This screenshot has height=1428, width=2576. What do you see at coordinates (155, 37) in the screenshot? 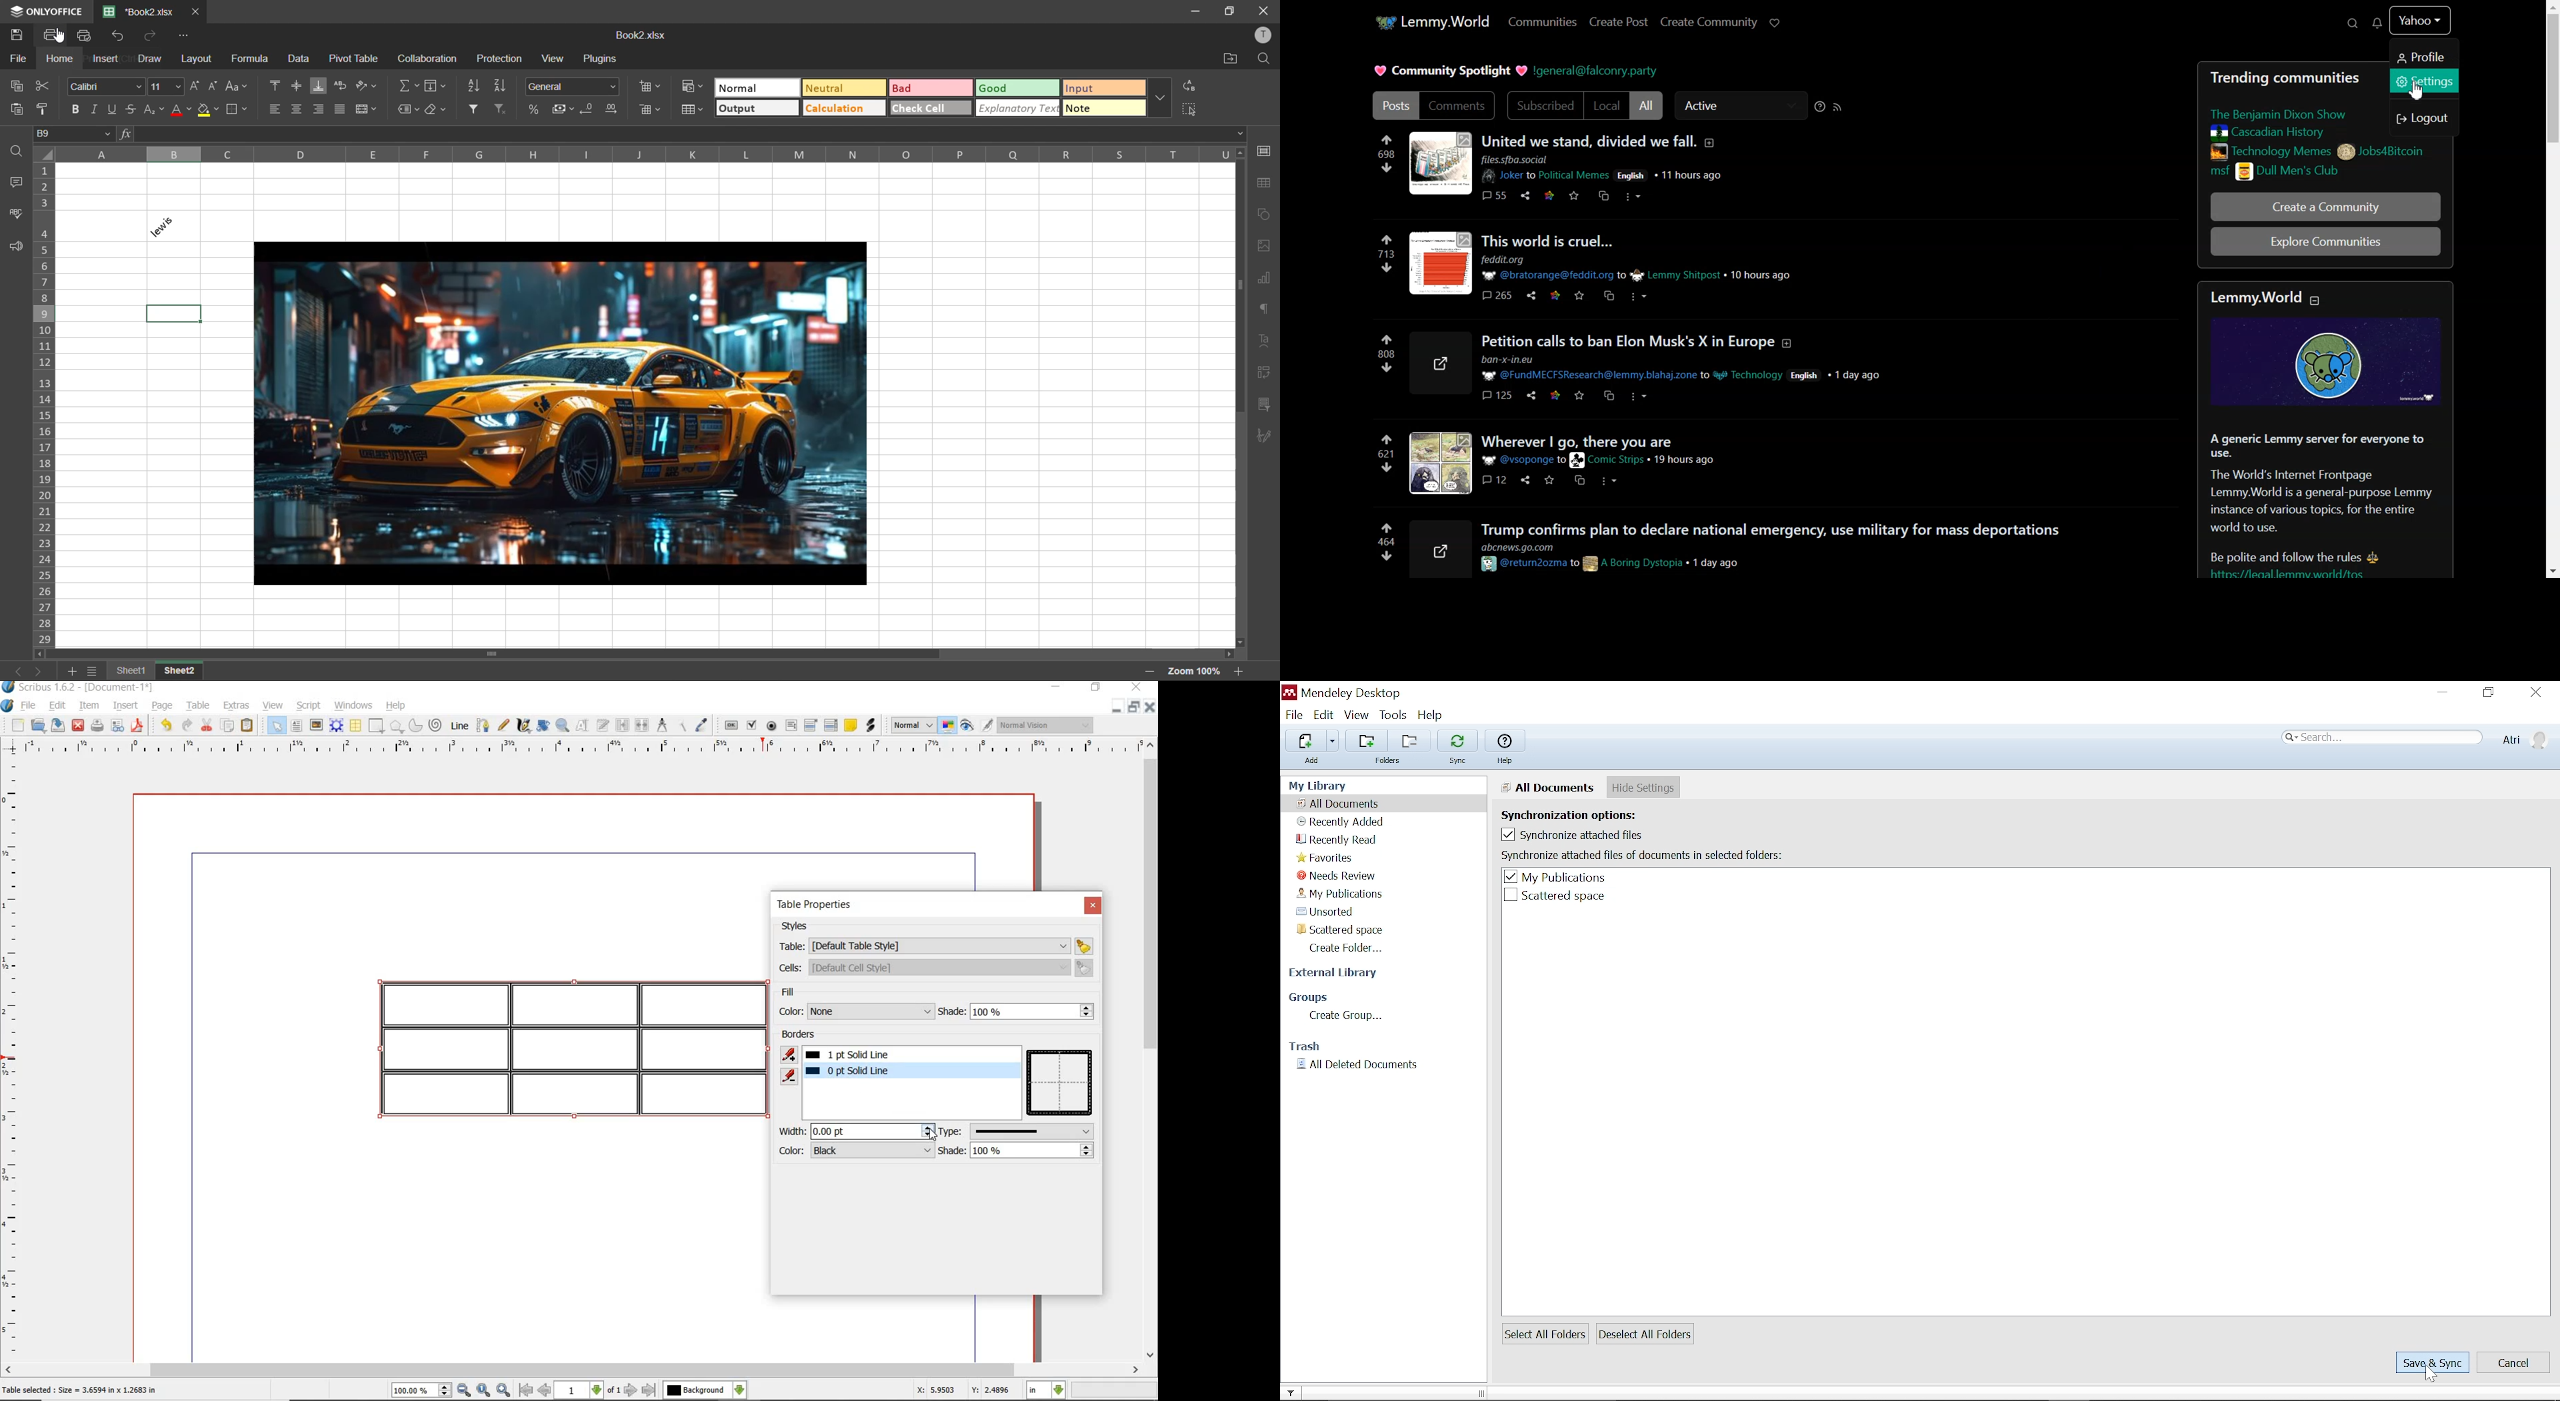
I see `redo` at bounding box center [155, 37].